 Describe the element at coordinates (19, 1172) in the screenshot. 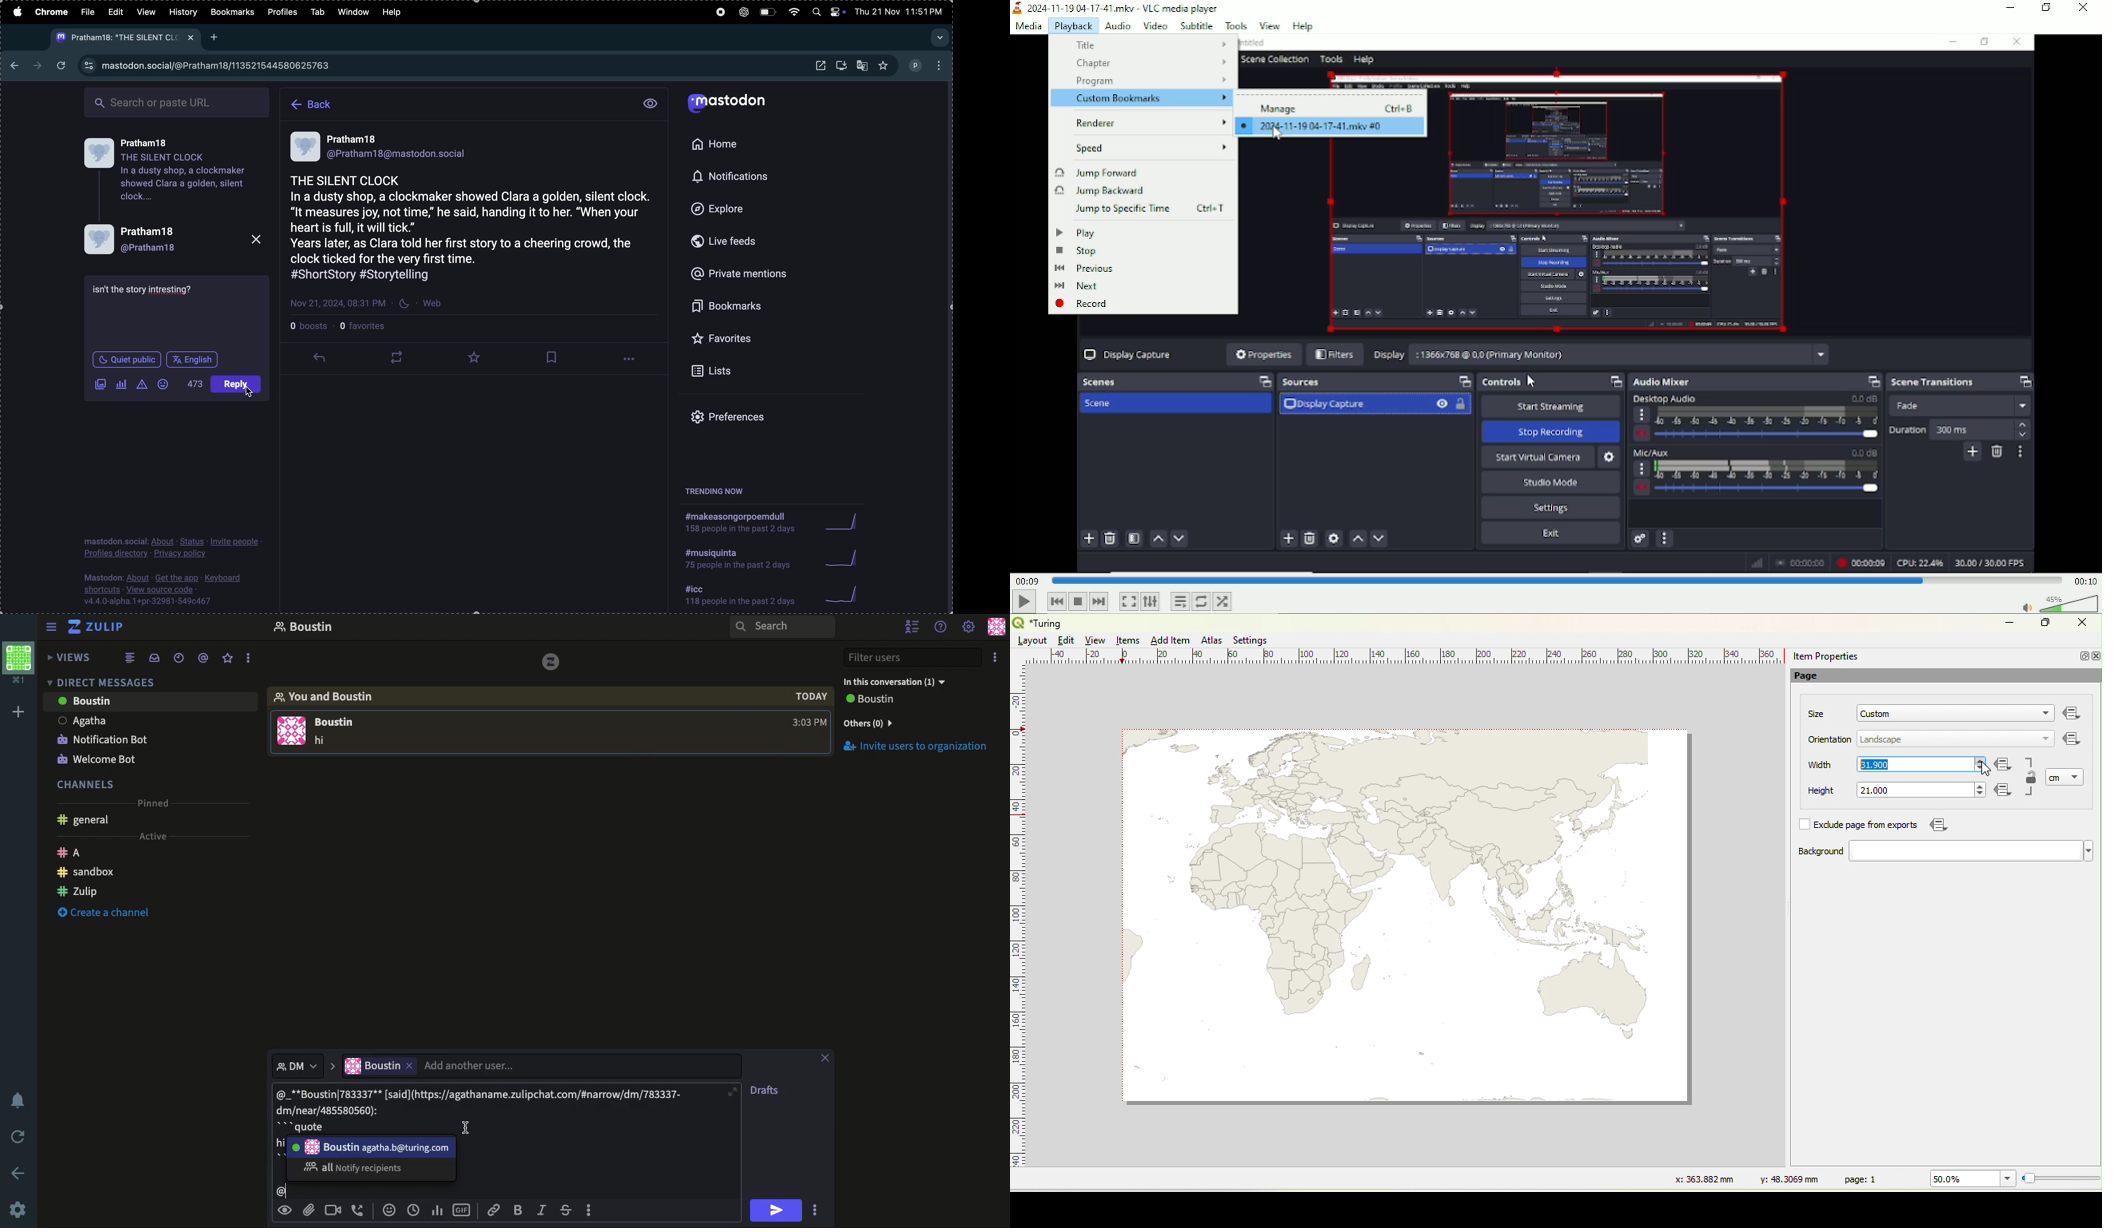

I see `Back` at that location.